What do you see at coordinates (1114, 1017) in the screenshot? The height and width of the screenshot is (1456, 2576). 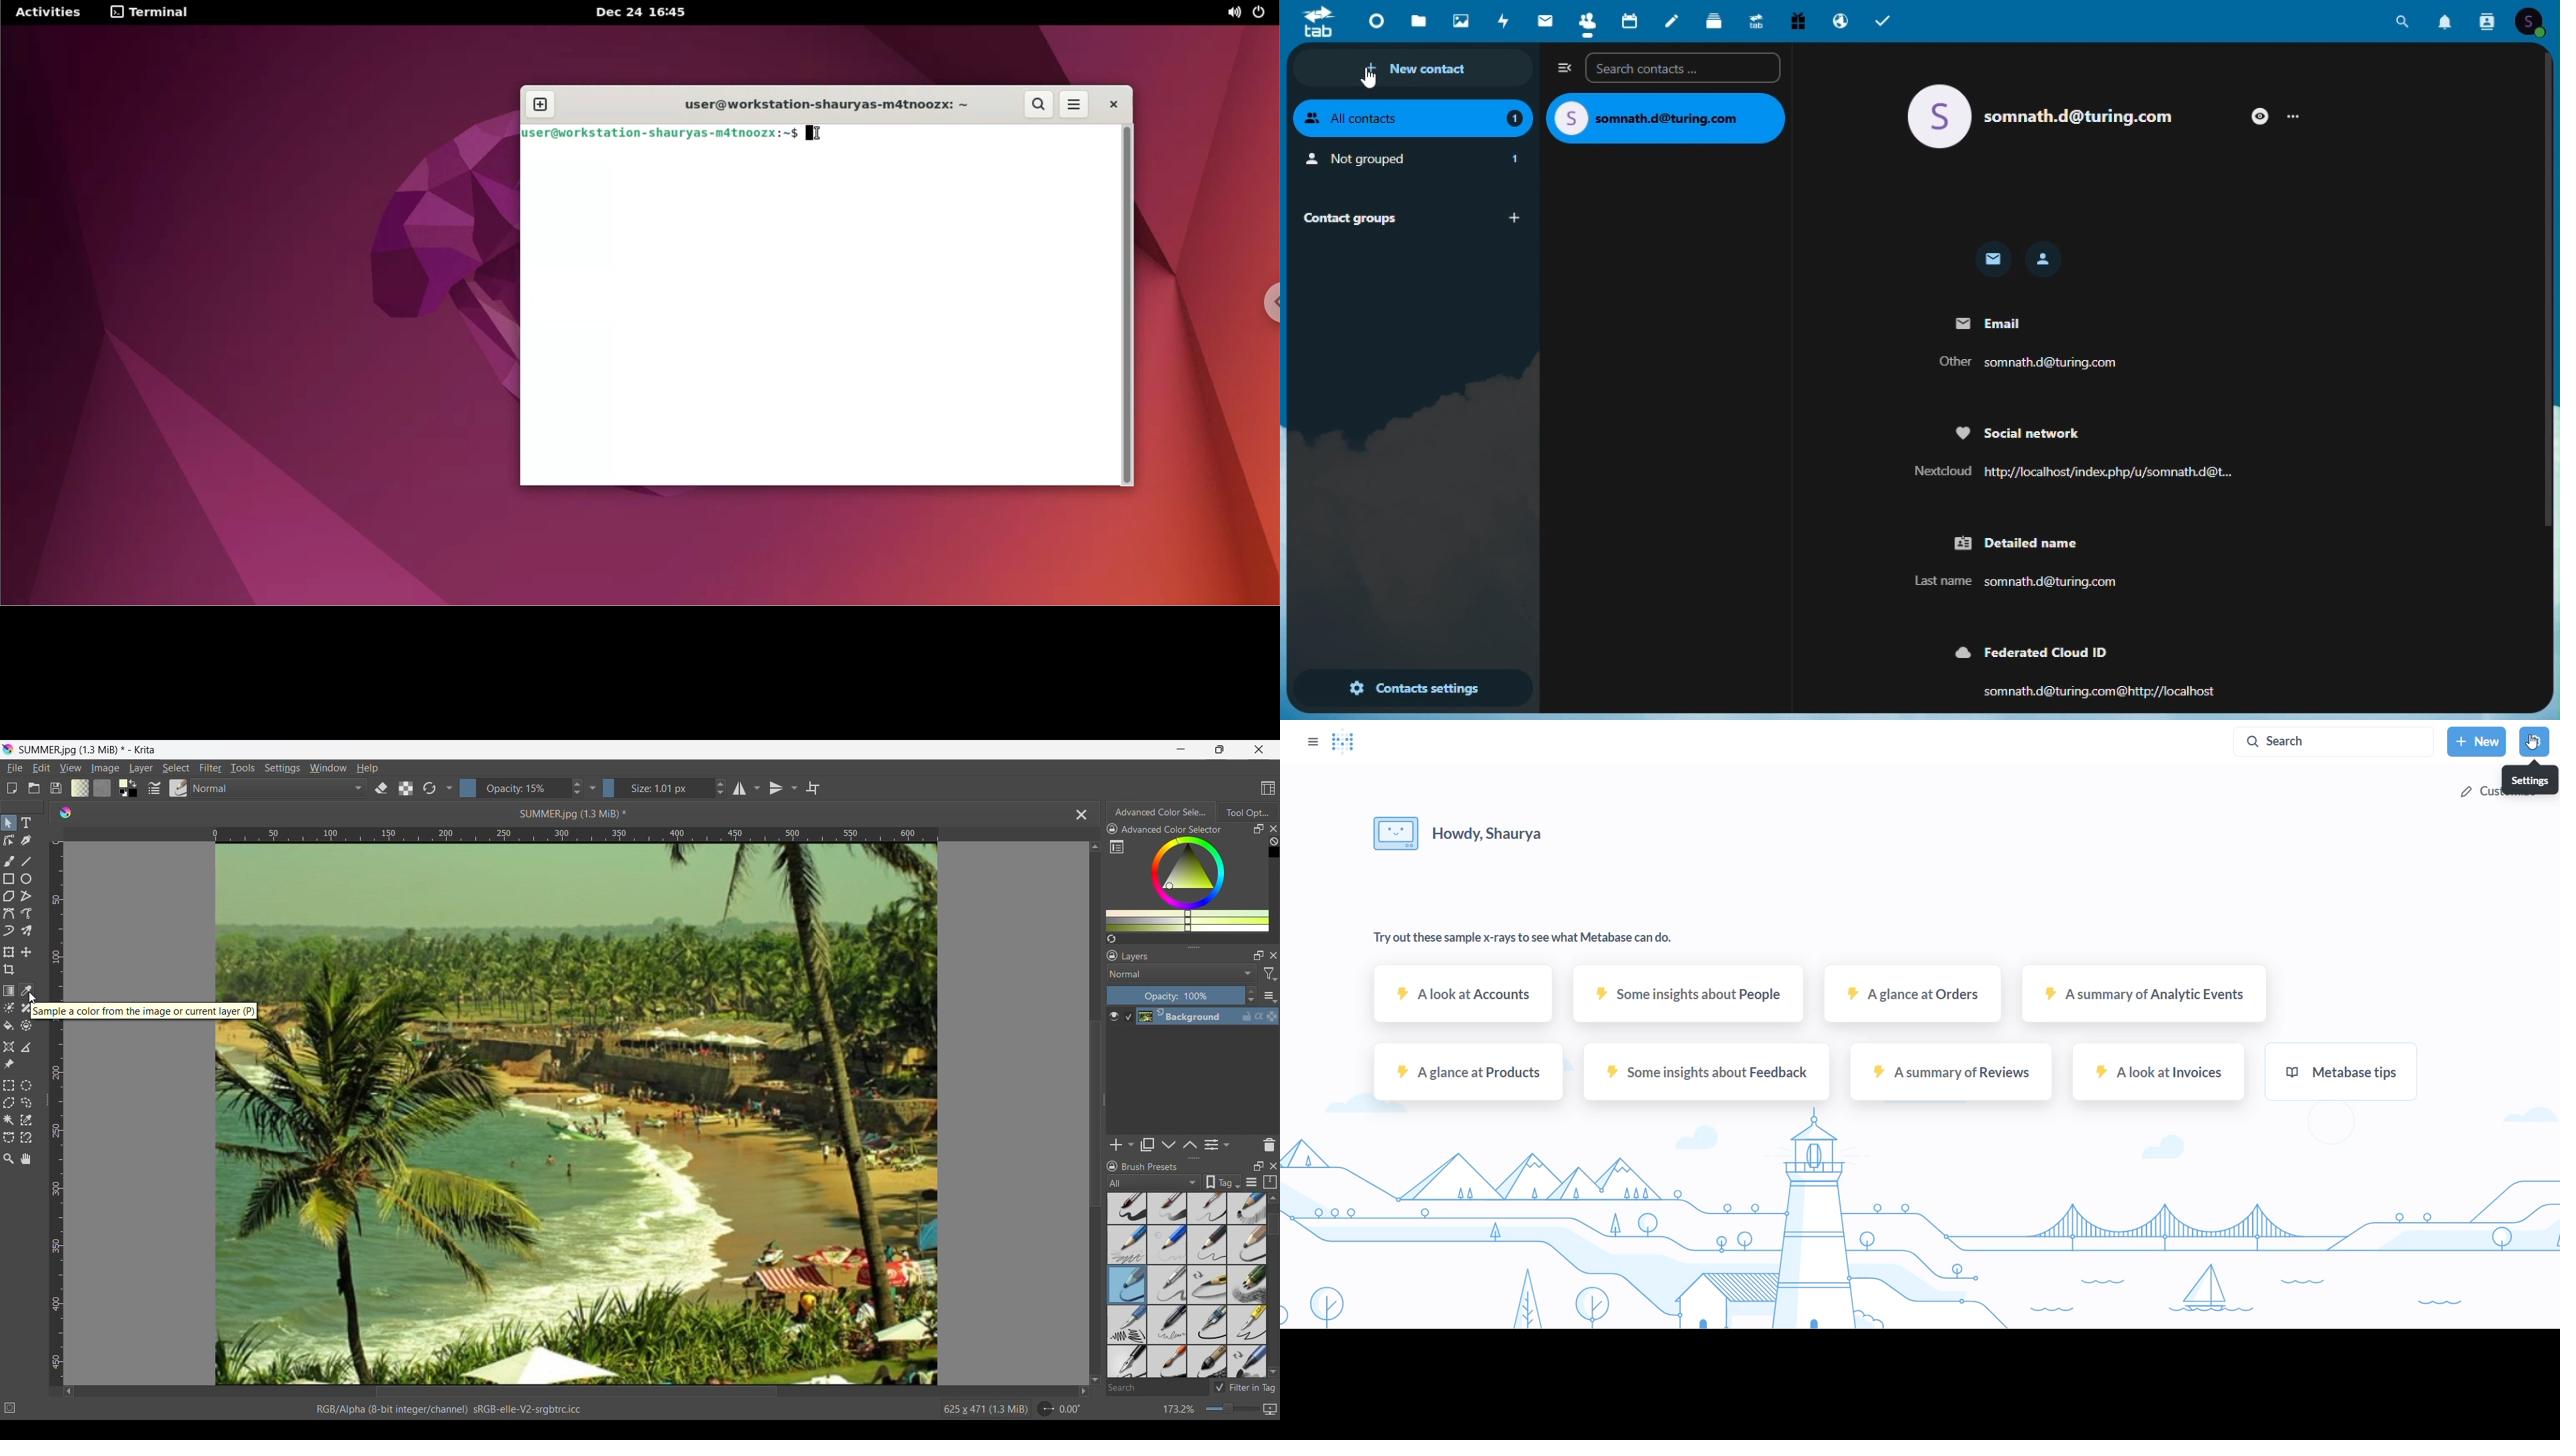 I see `Make layer visible` at bounding box center [1114, 1017].